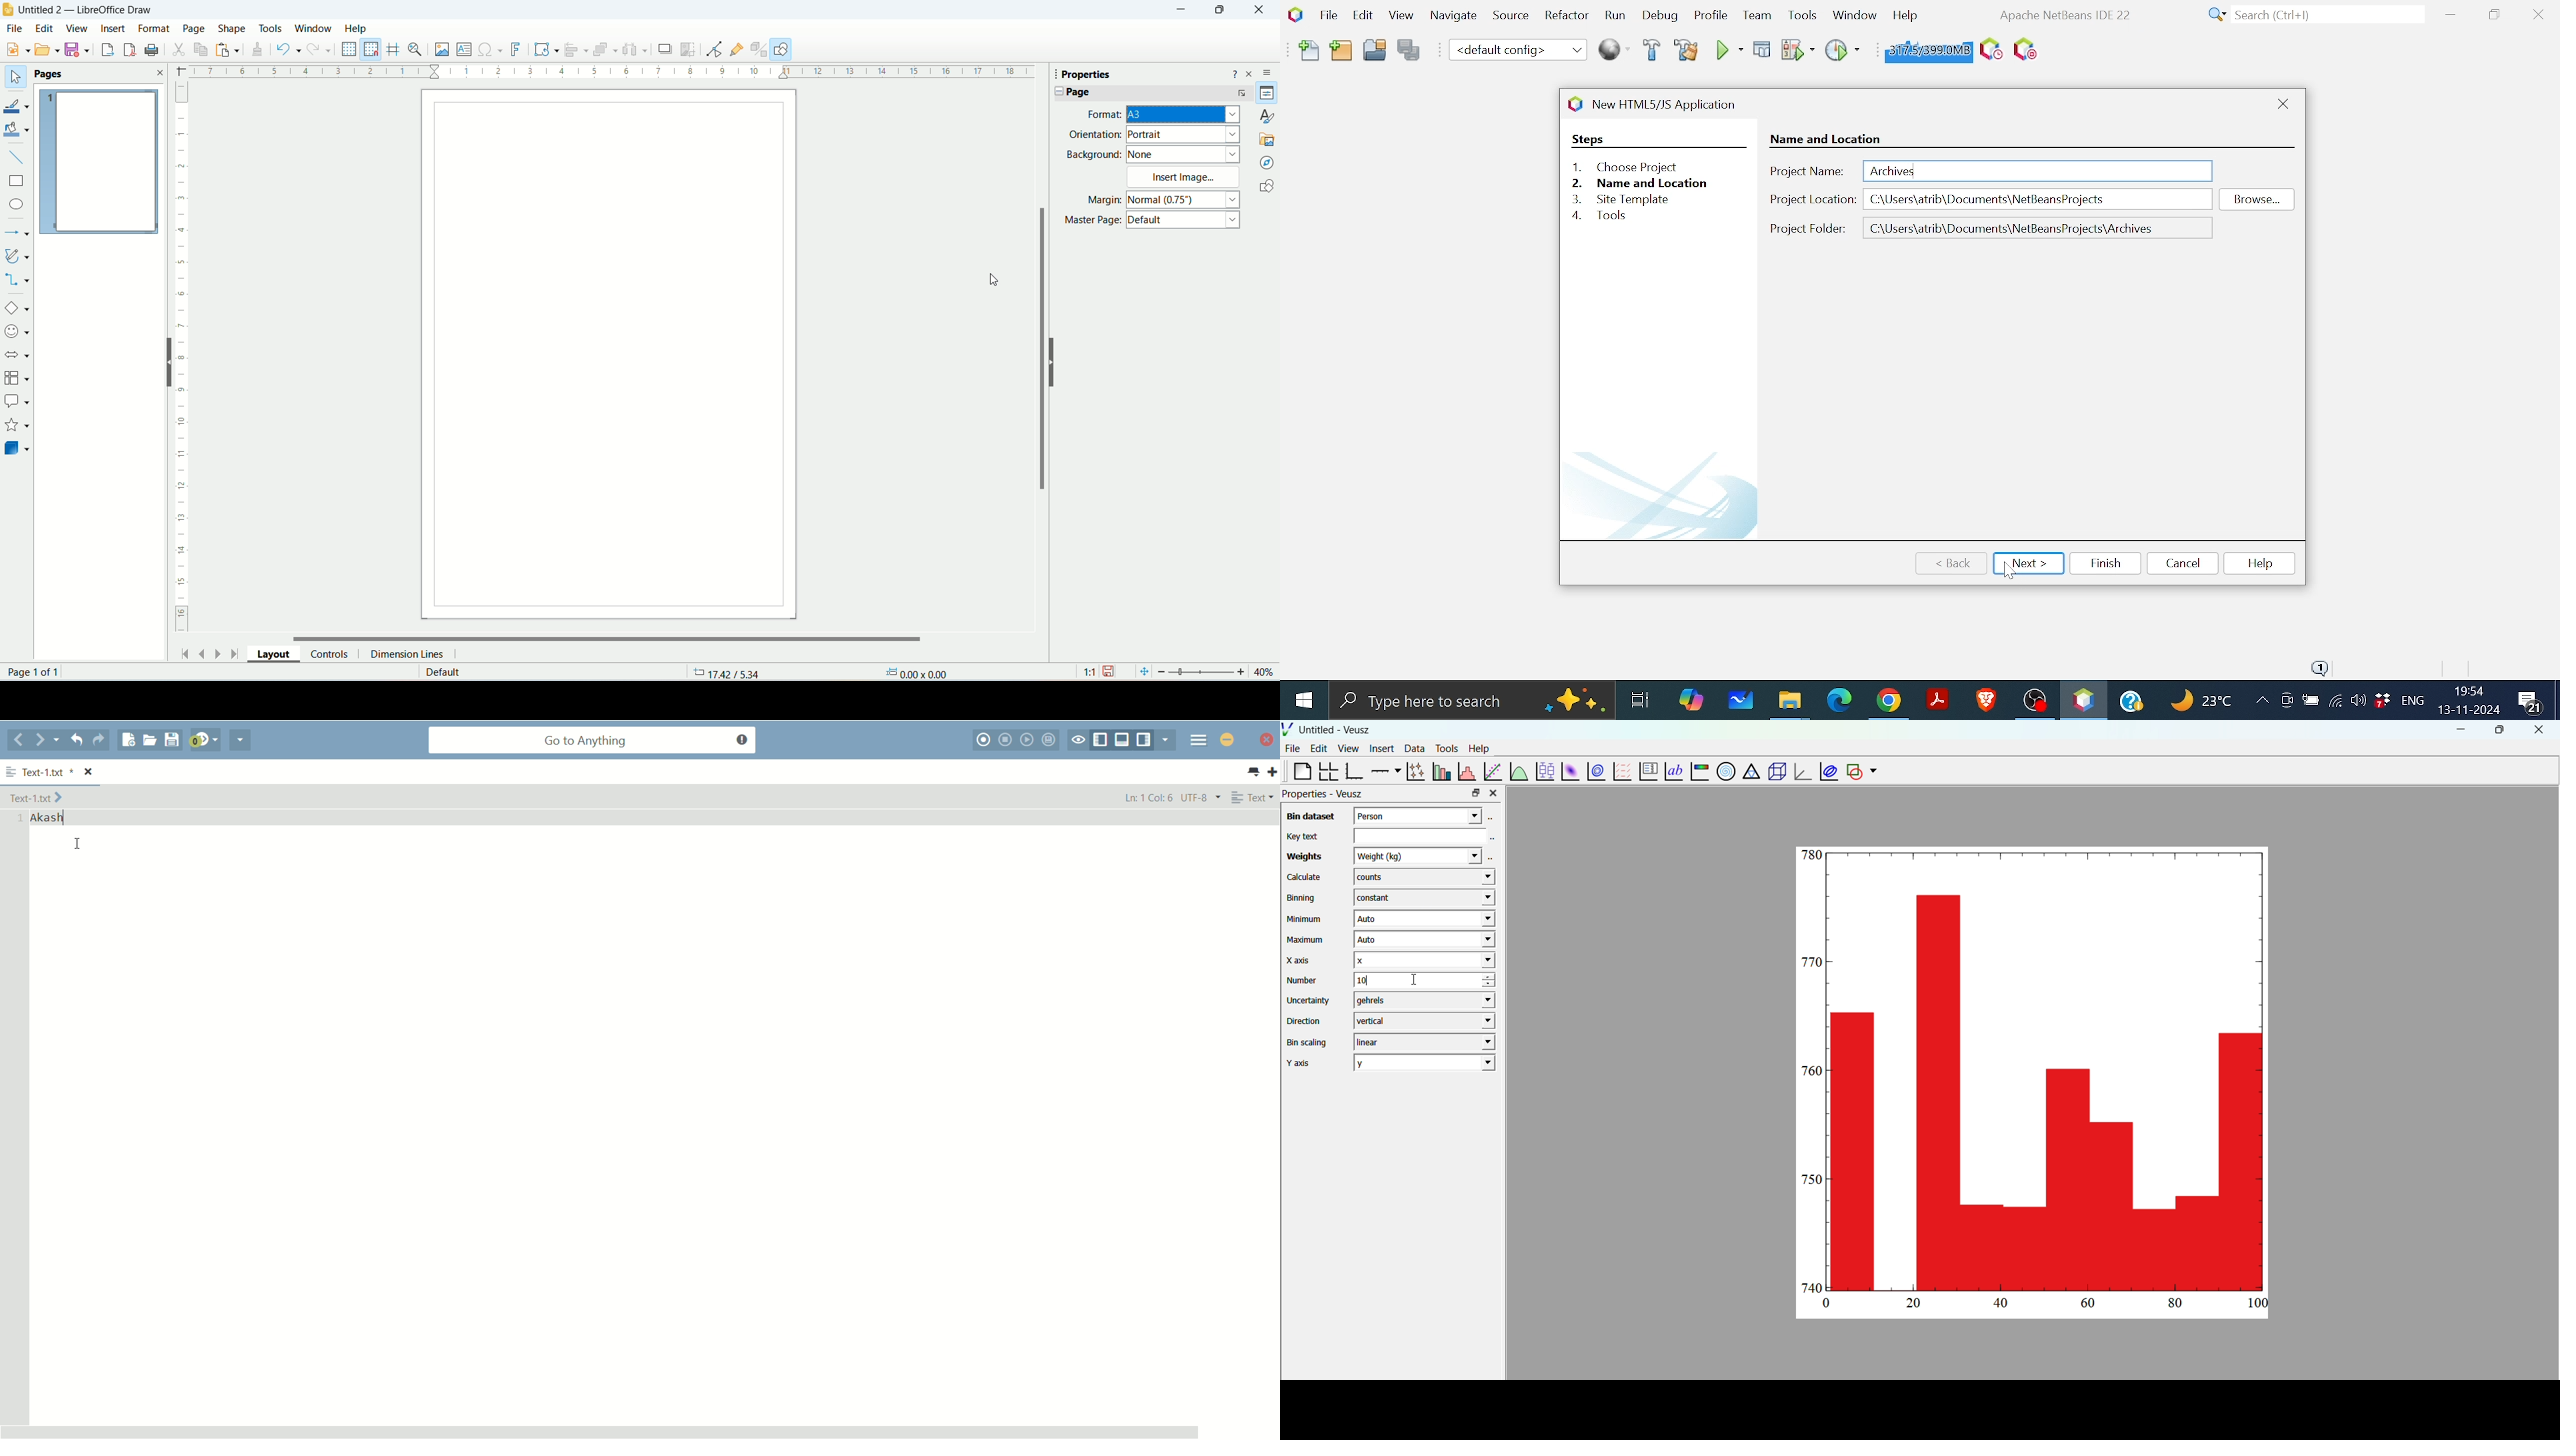  What do you see at coordinates (546, 50) in the screenshot?
I see `transformation` at bounding box center [546, 50].